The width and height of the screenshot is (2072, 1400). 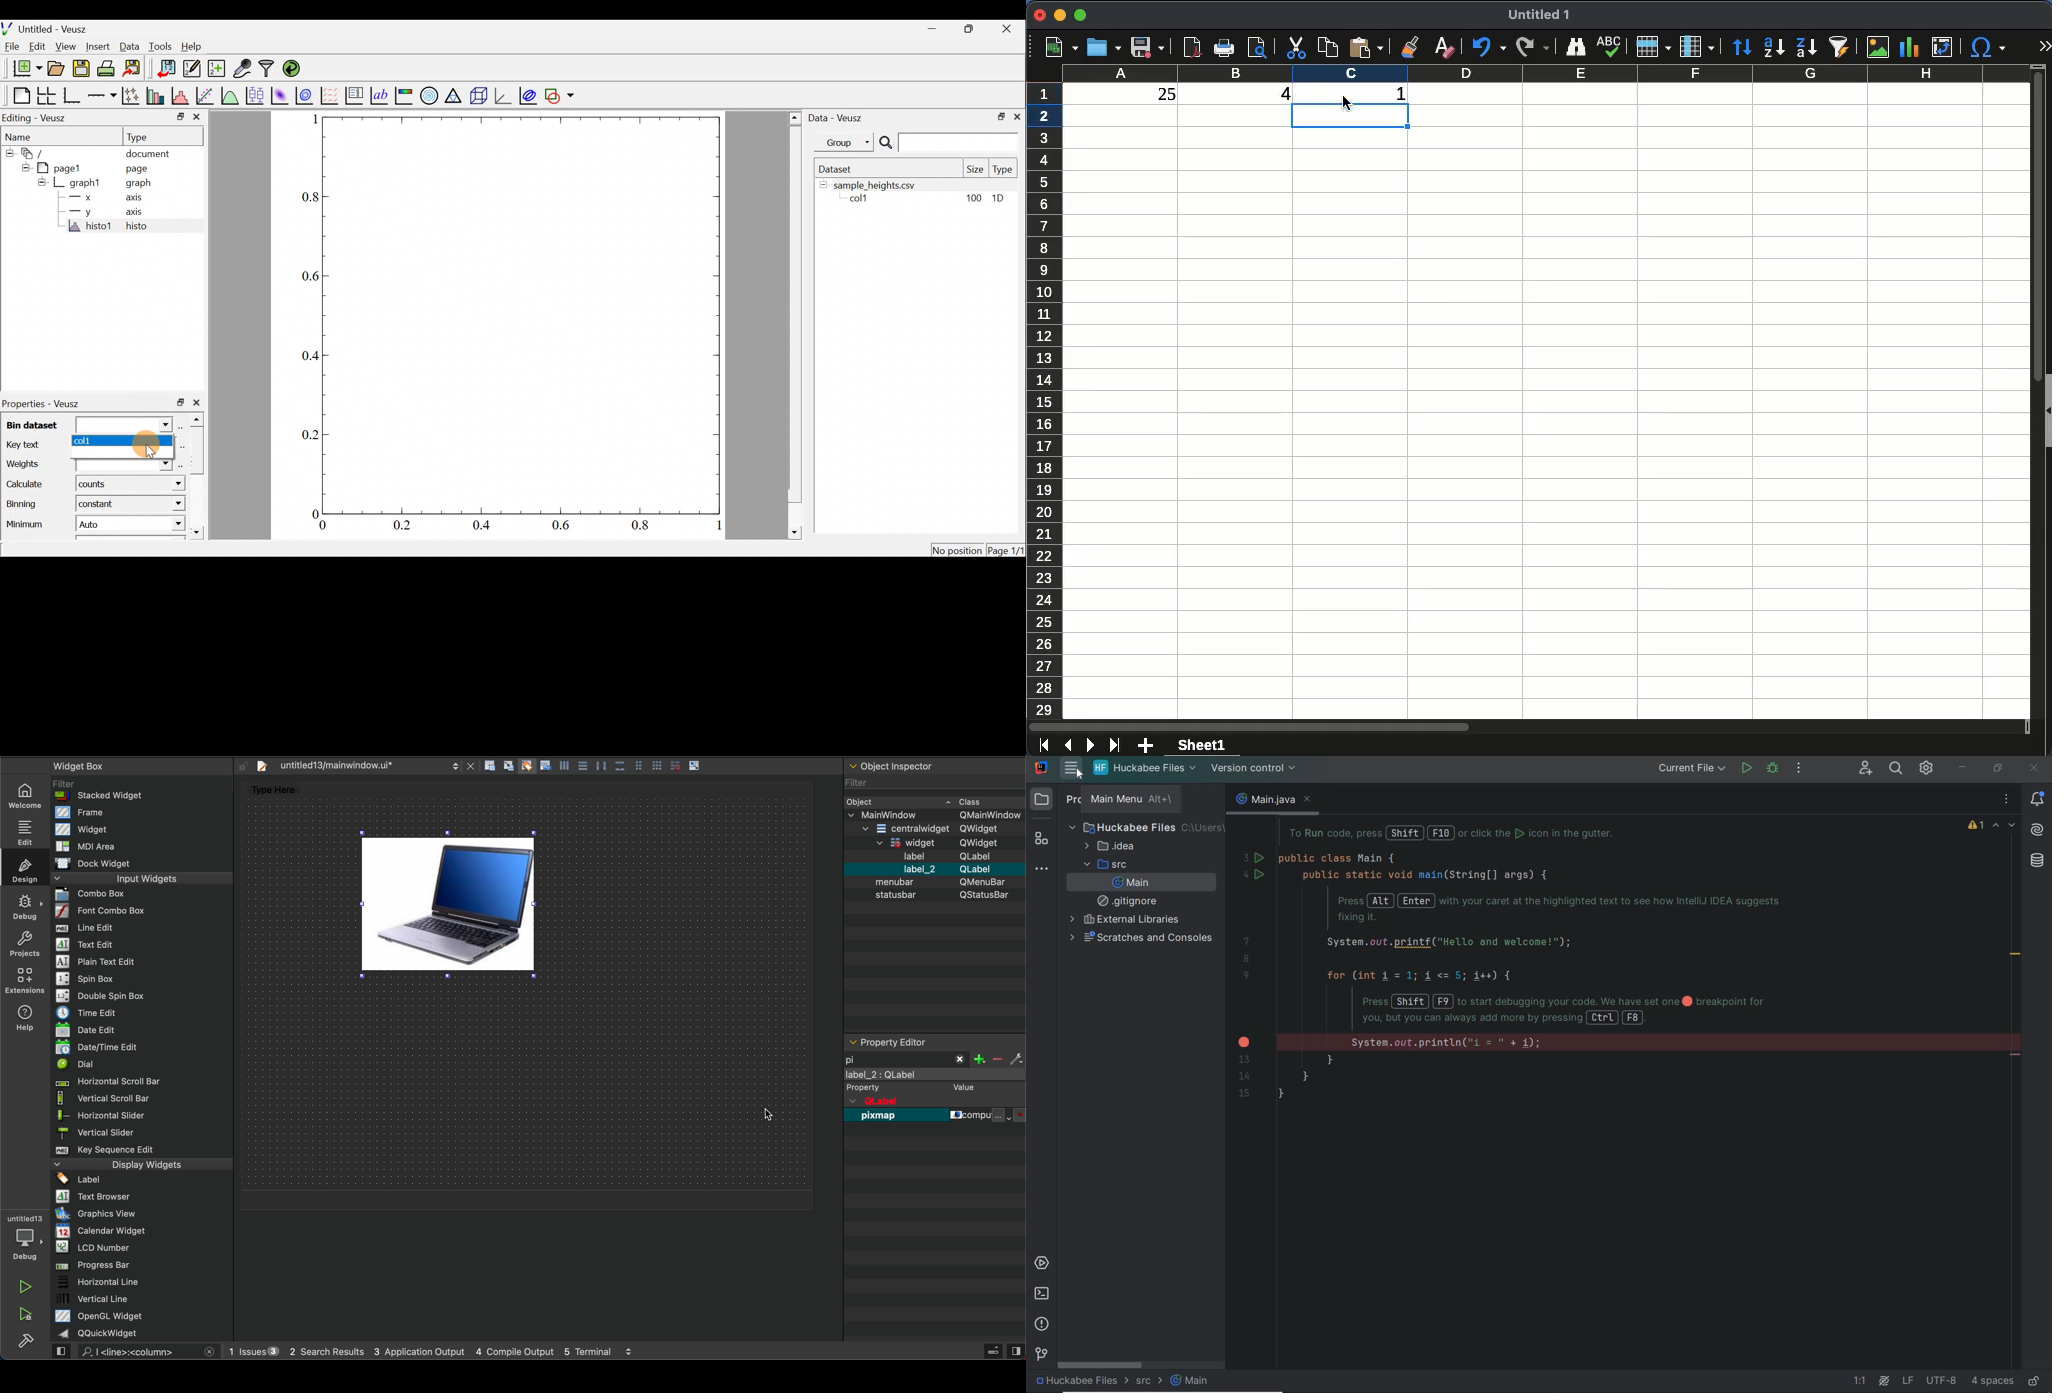 What do you see at coordinates (2030, 401) in the screenshot?
I see `scroll` at bounding box center [2030, 401].